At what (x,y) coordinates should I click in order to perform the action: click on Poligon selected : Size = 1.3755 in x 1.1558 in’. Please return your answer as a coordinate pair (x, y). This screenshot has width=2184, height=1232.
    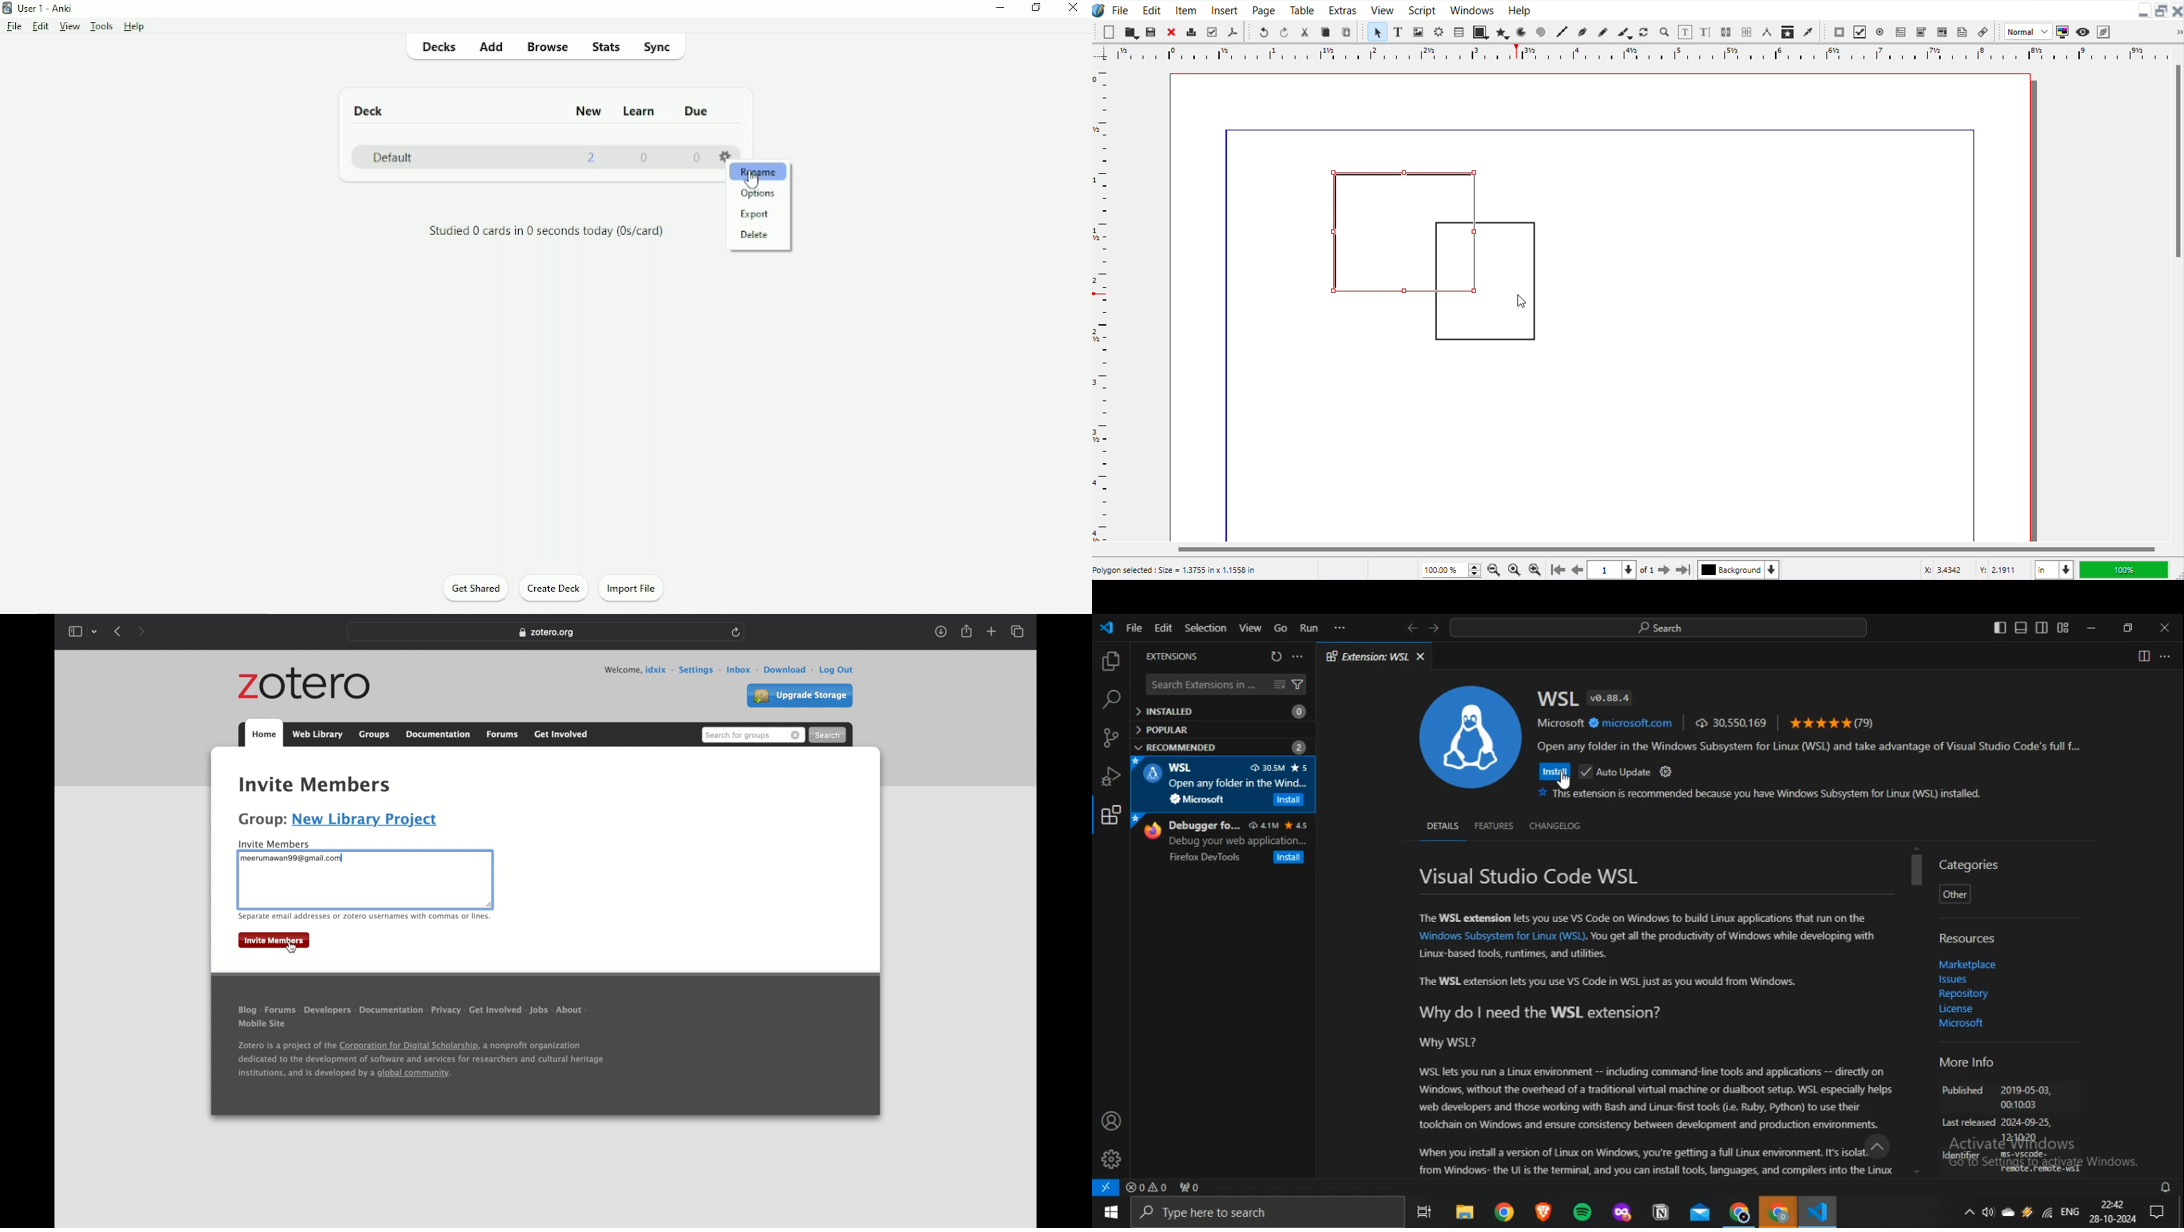
    Looking at the image, I should click on (1176, 569).